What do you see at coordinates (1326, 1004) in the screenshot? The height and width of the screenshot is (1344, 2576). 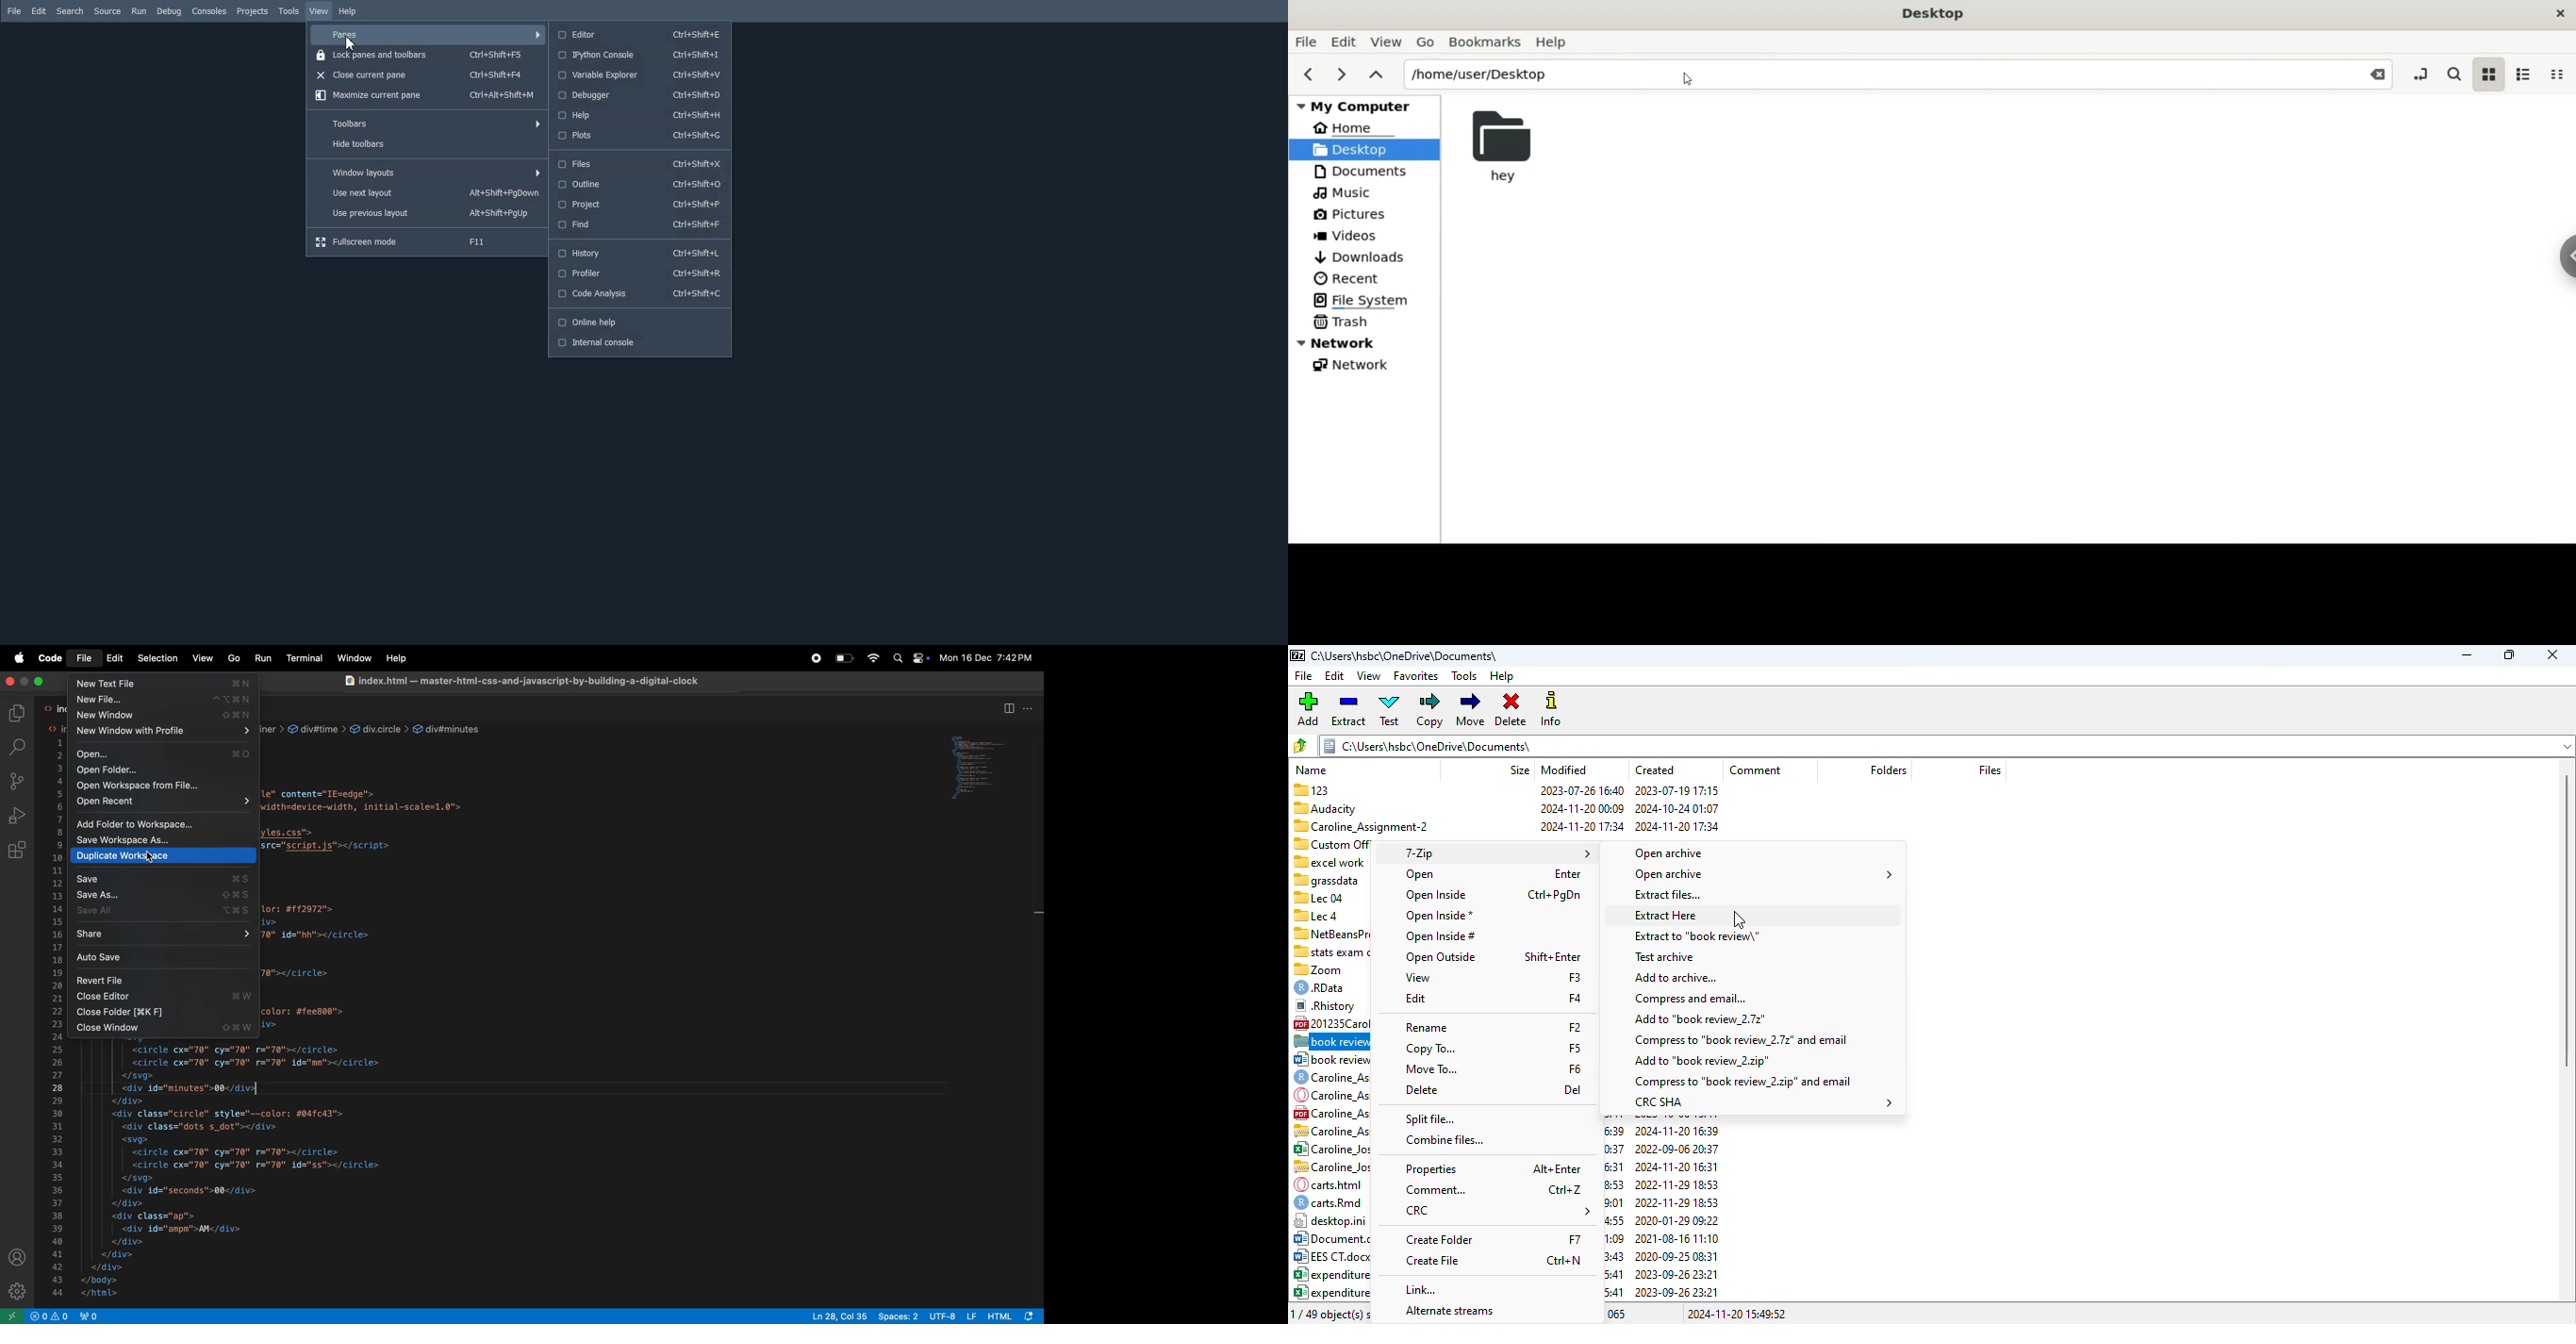 I see `® Rhistory` at bounding box center [1326, 1004].